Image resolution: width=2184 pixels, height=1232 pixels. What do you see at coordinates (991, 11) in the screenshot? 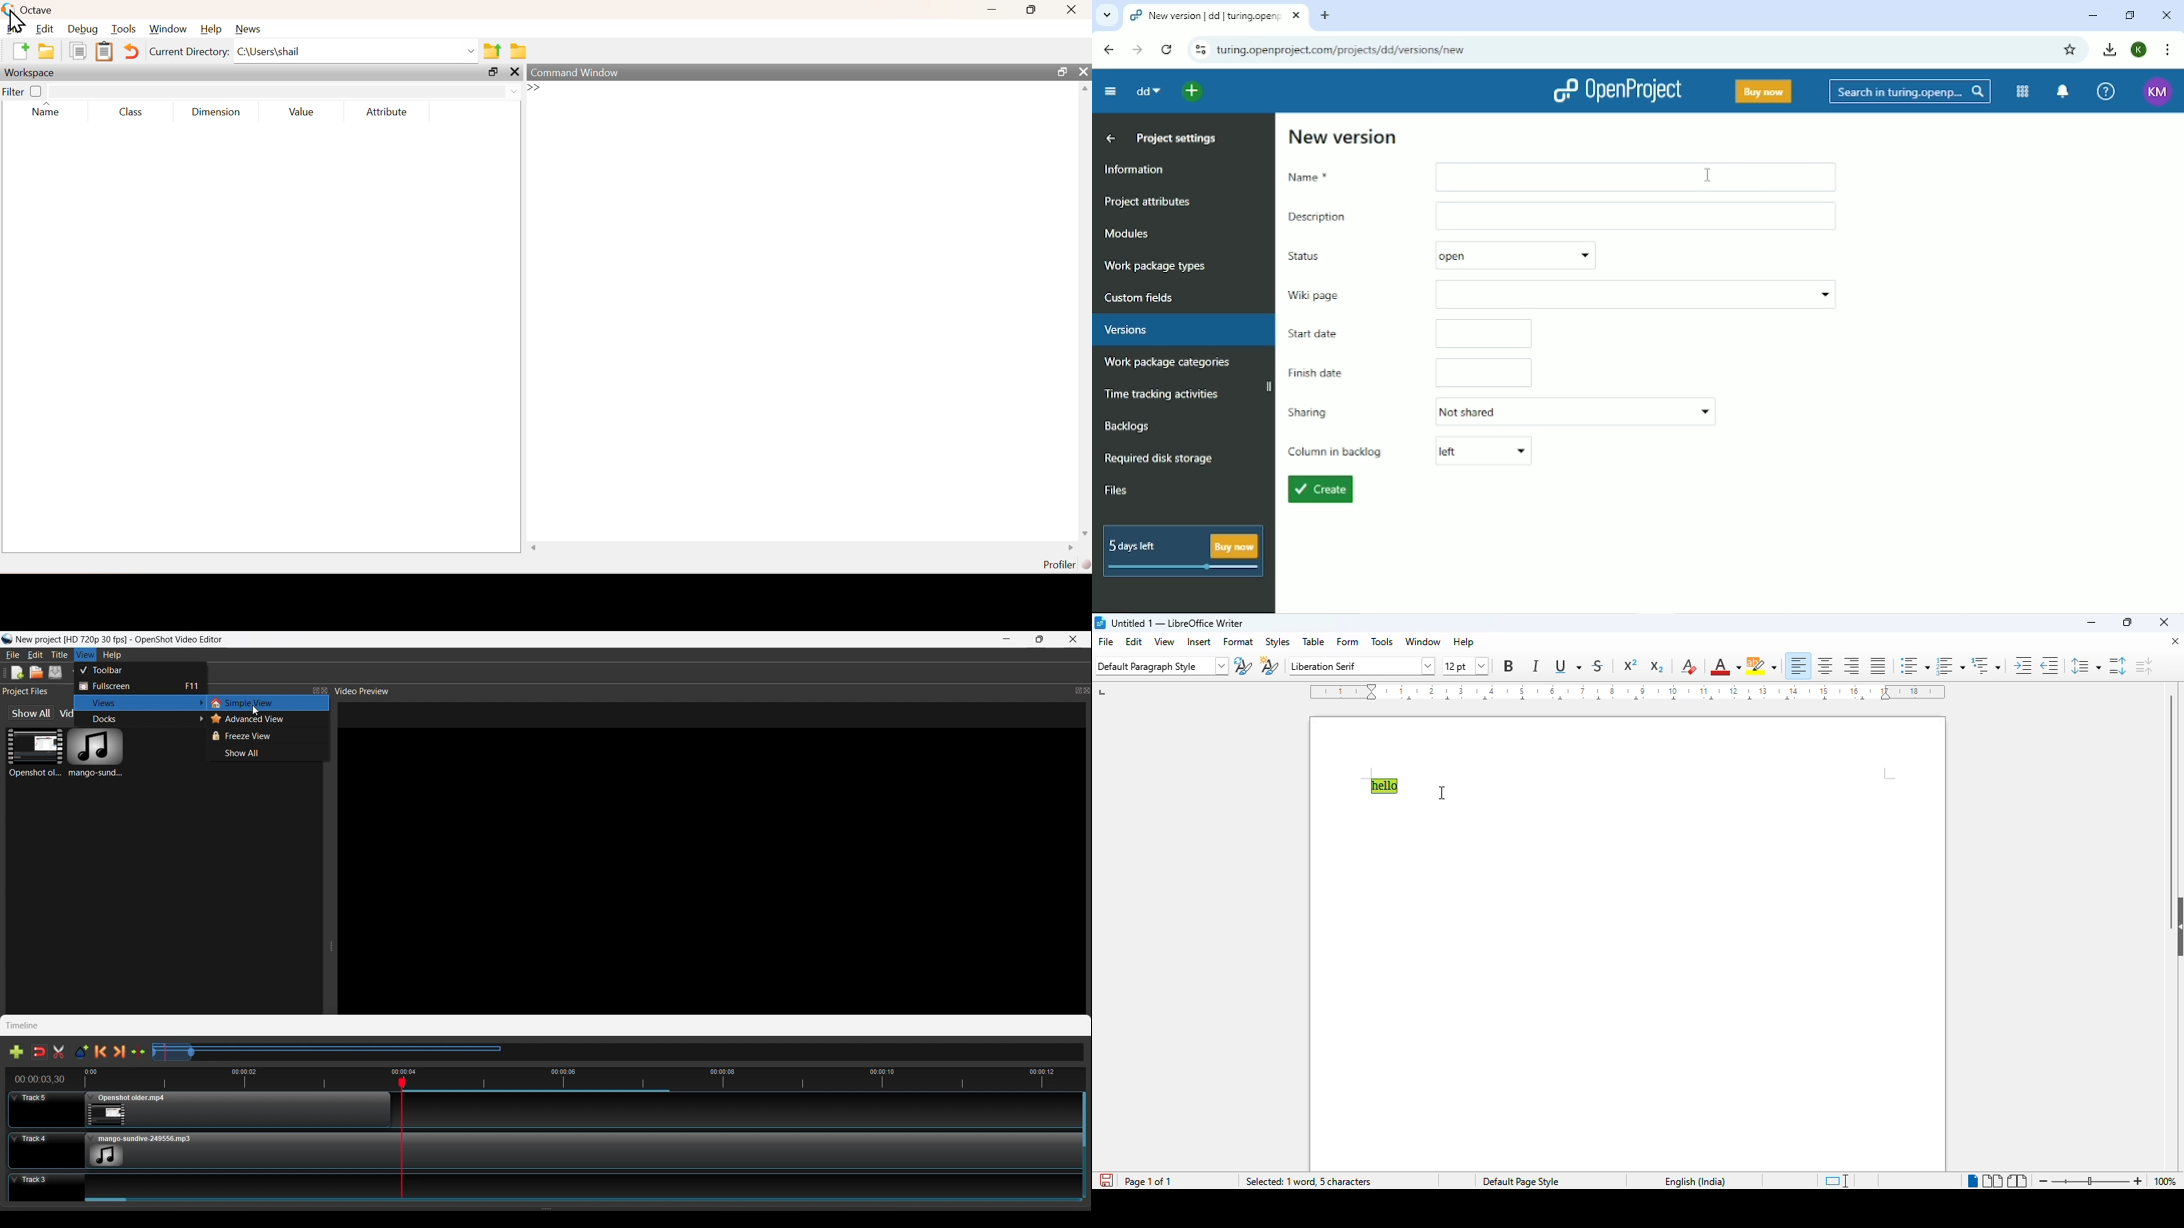
I see `minimize` at bounding box center [991, 11].